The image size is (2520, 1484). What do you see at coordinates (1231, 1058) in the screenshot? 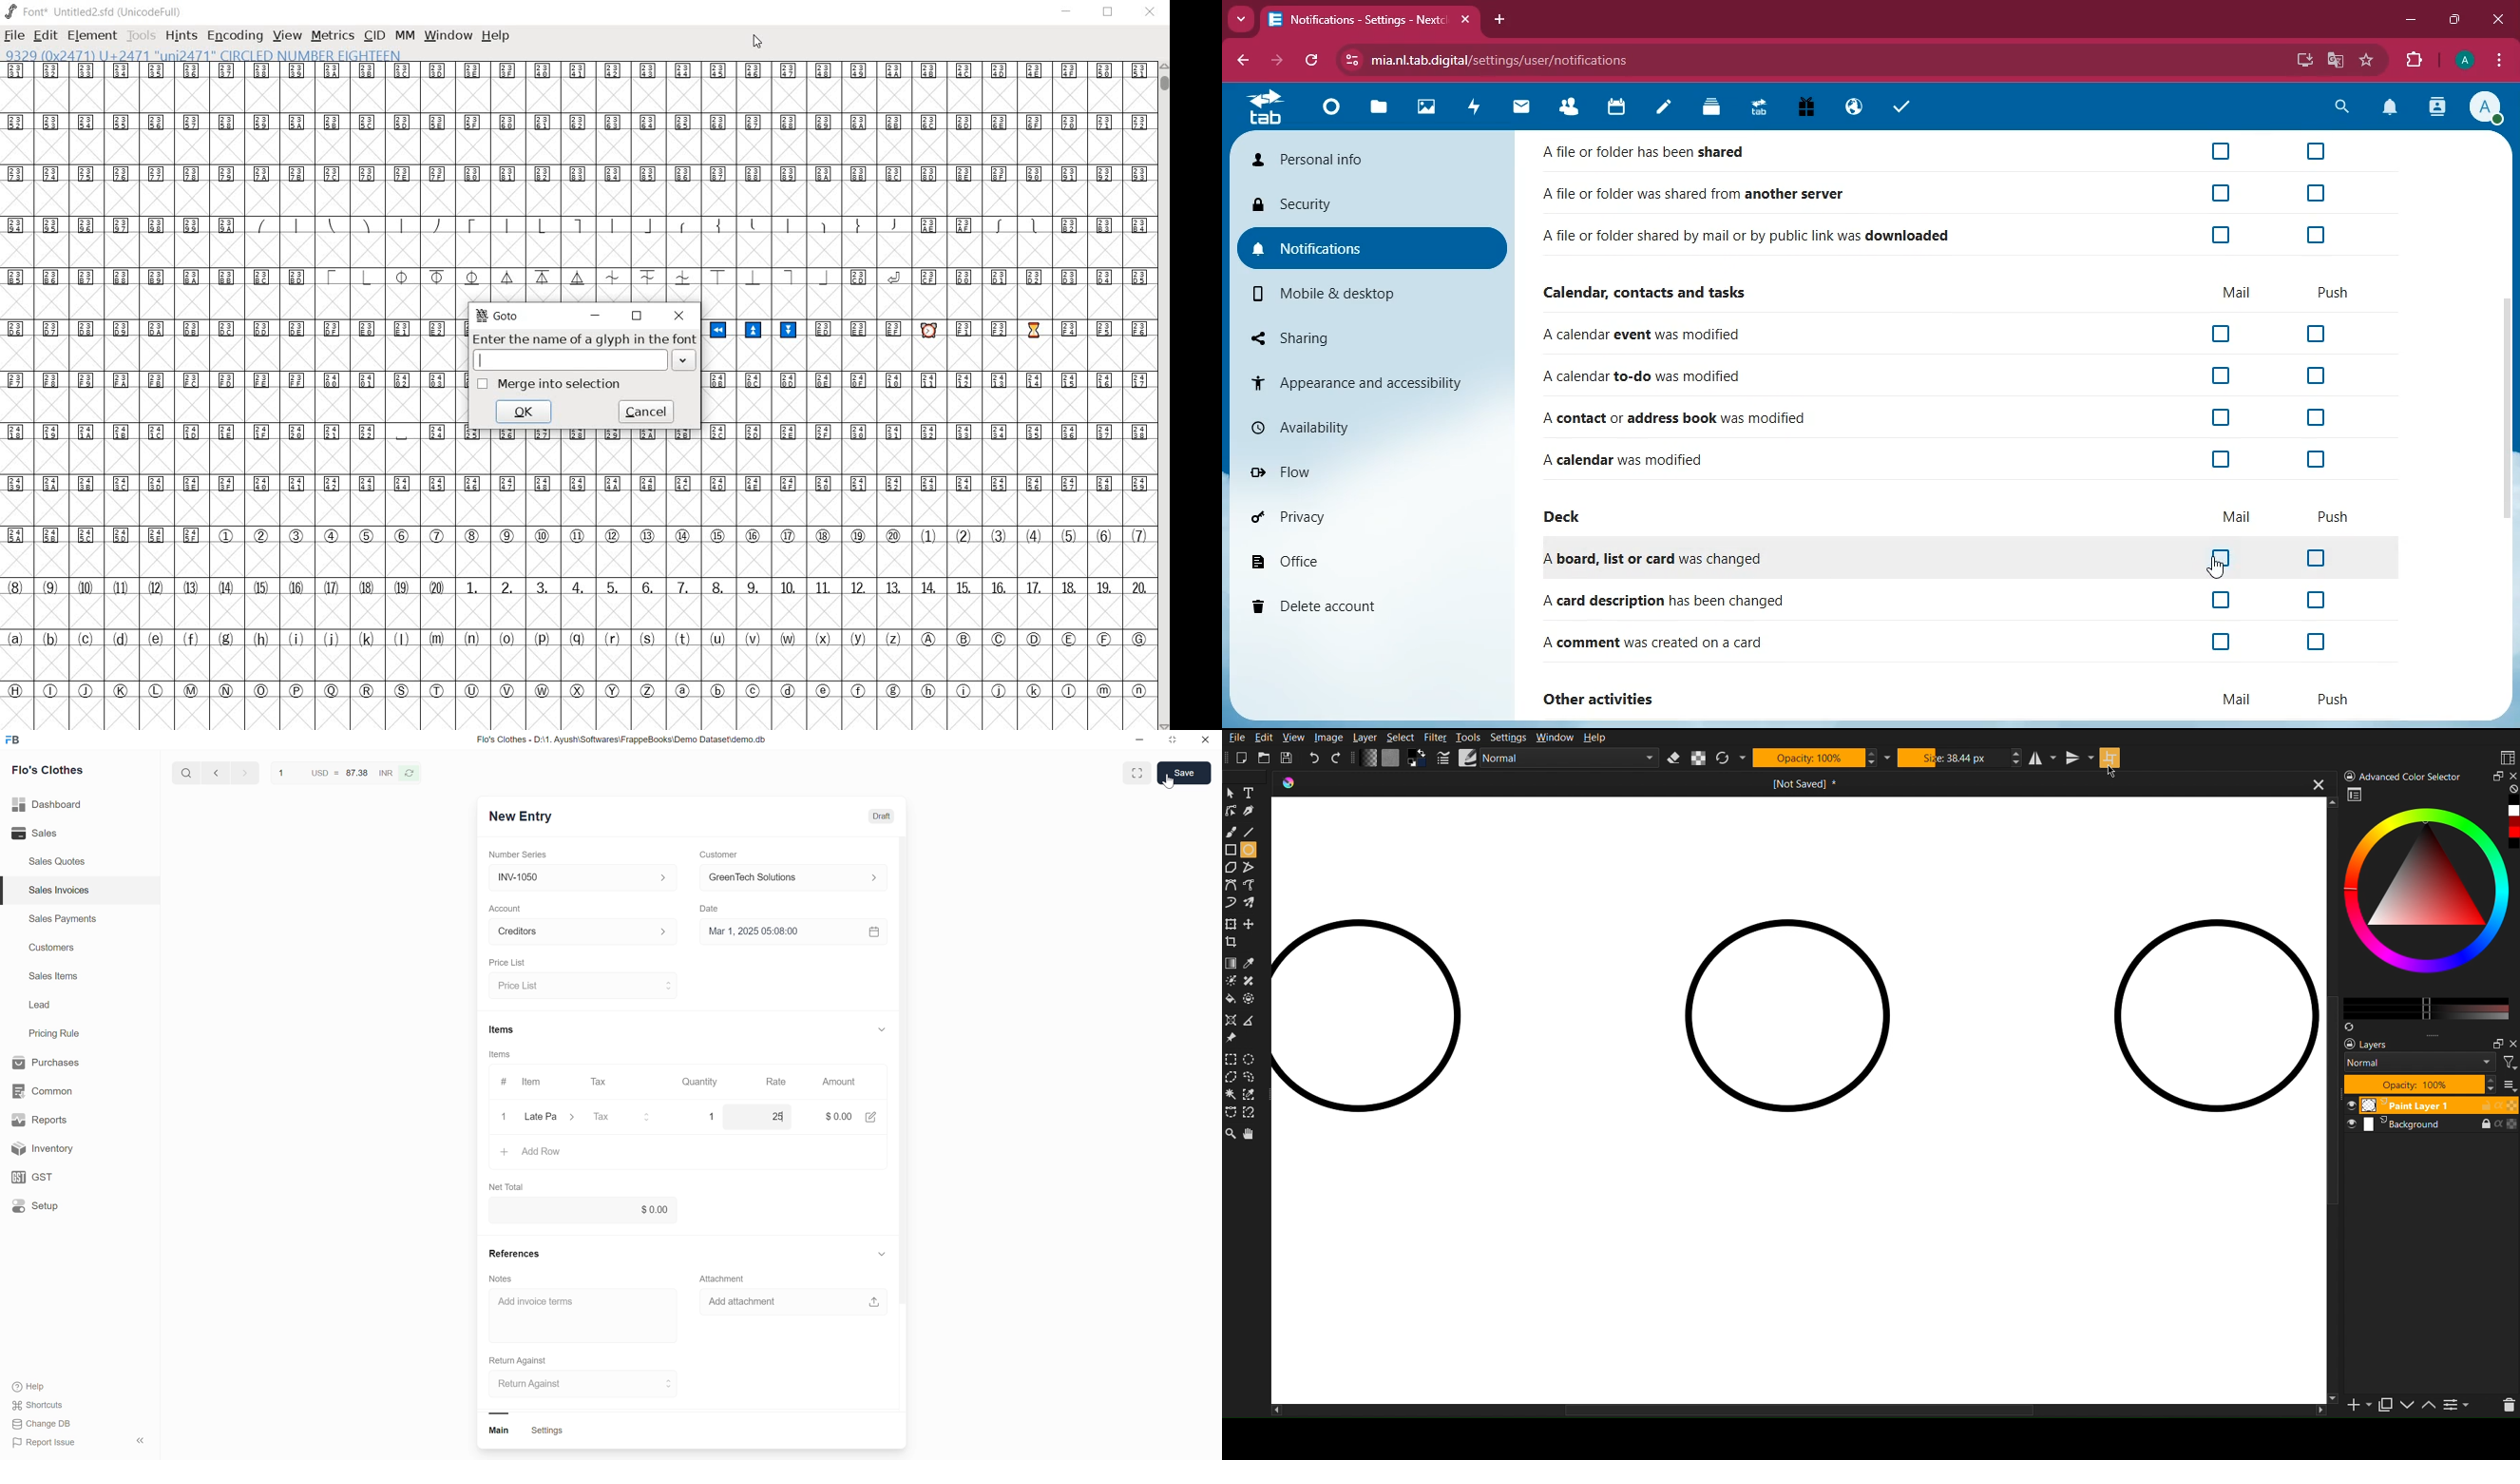
I see `Selection Tools` at bounding box center [1231, 1058].